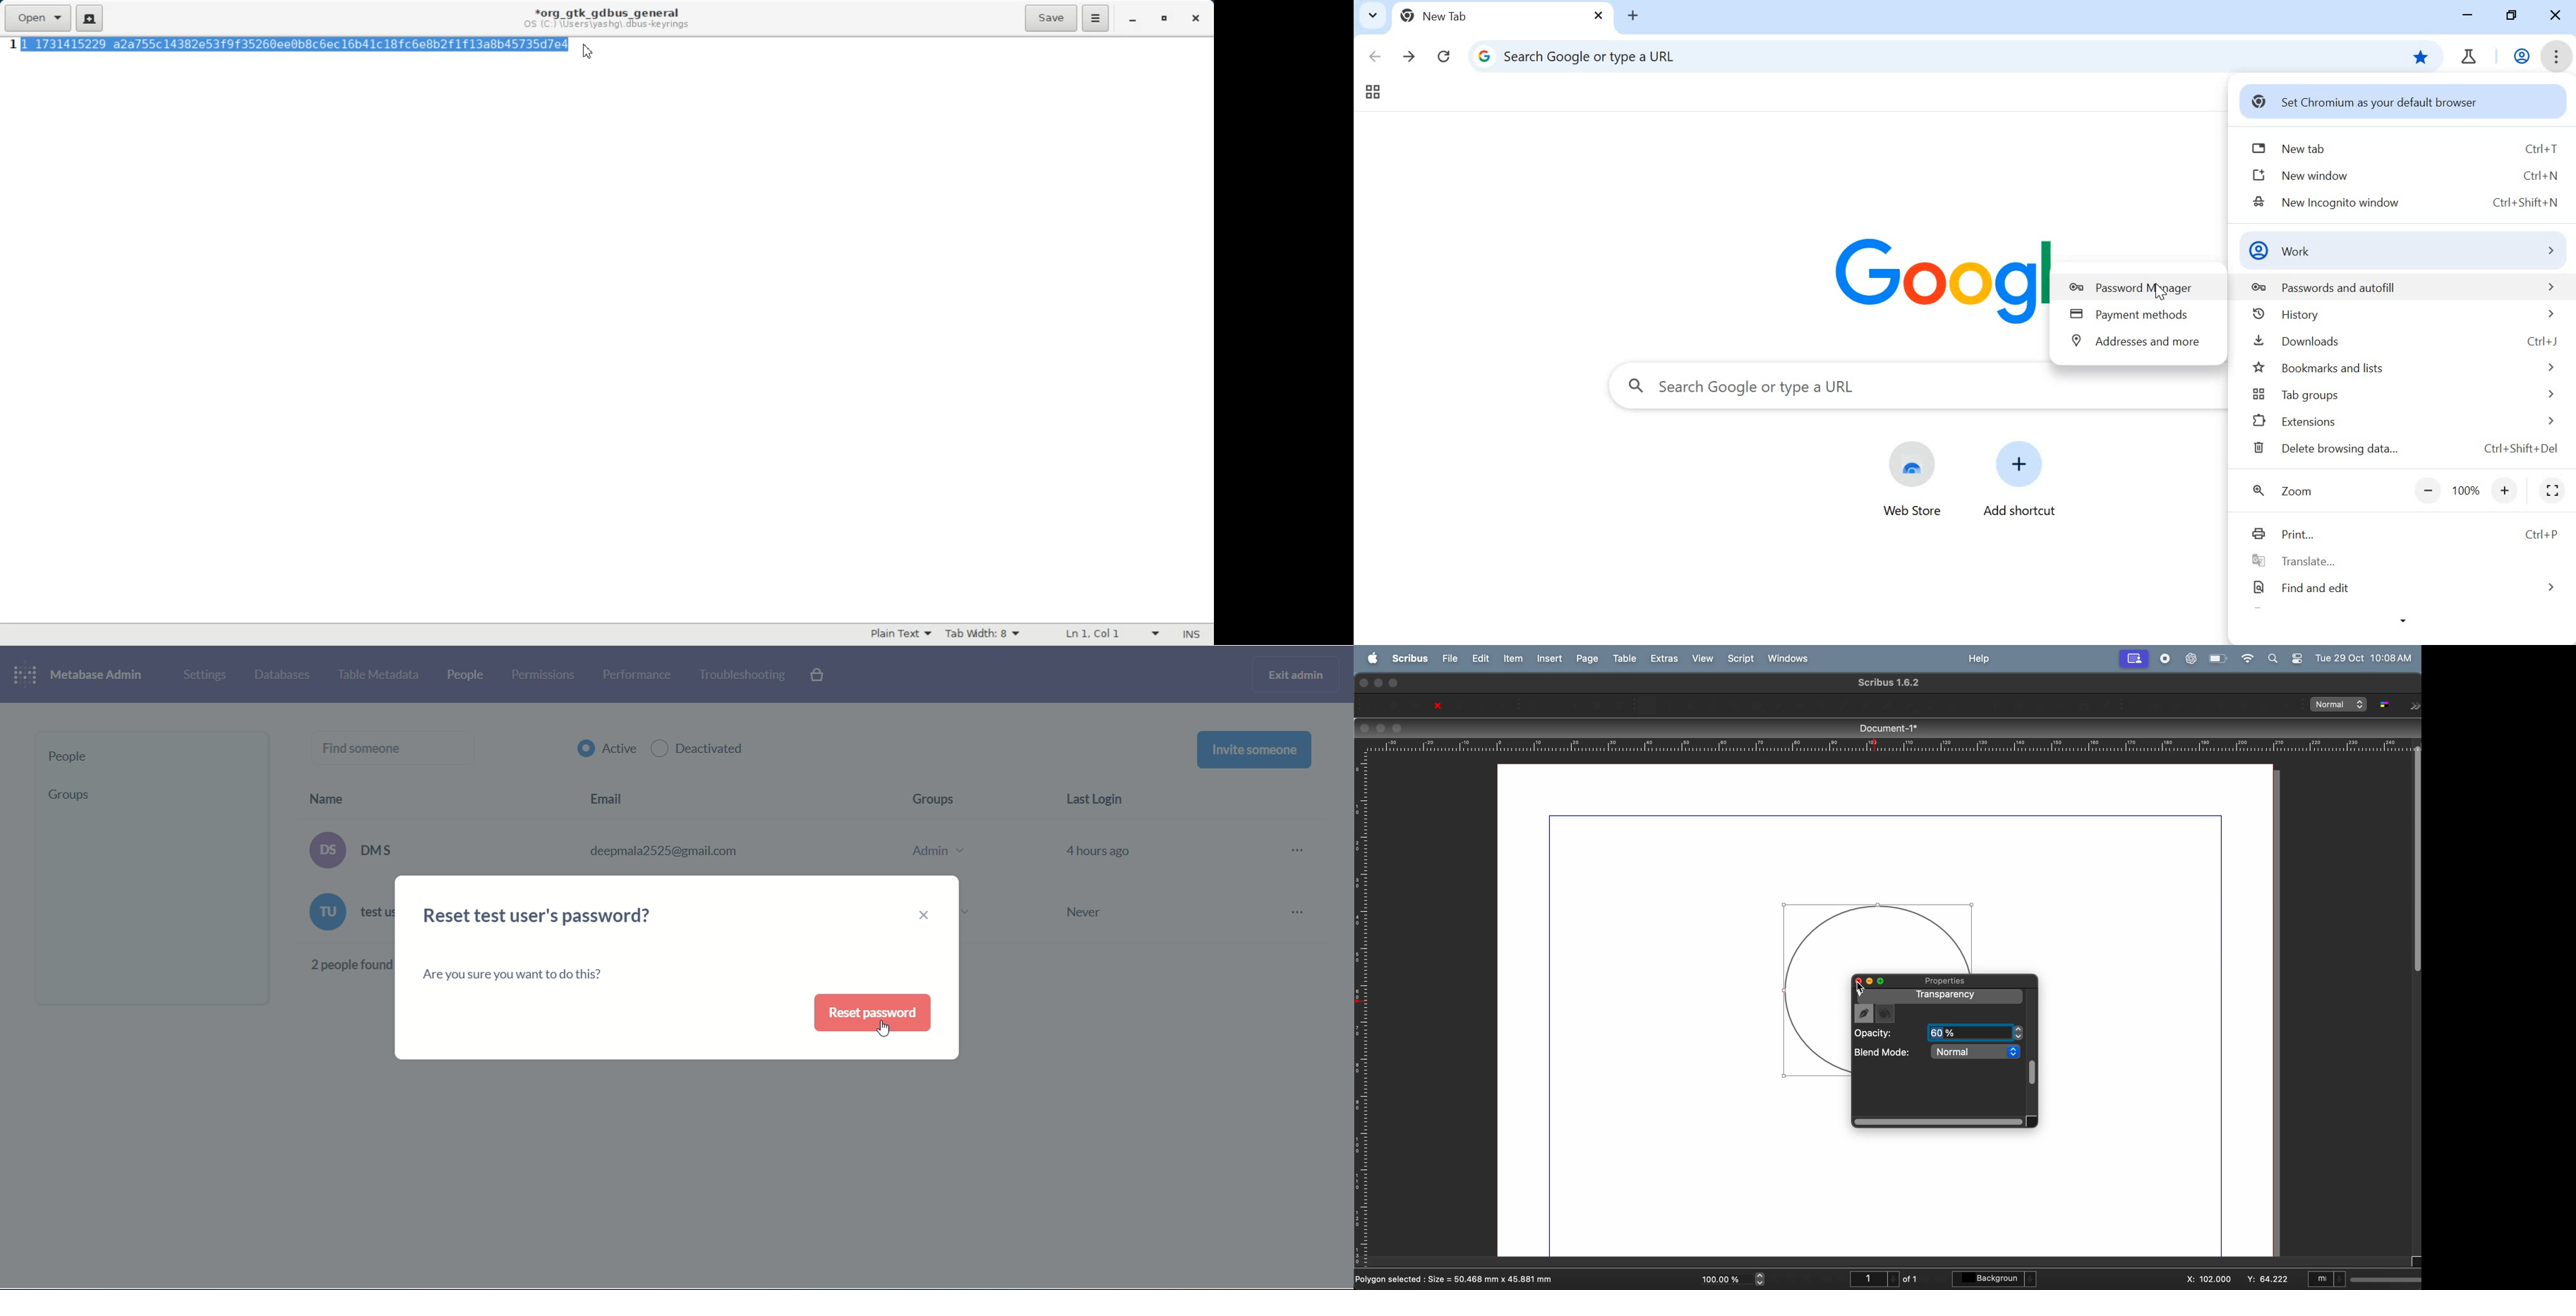 The height and width of the screenshot is (1316, 2576). Describe the element at coordinates (1980, 659) in the screenshot. I see `help` at that location.